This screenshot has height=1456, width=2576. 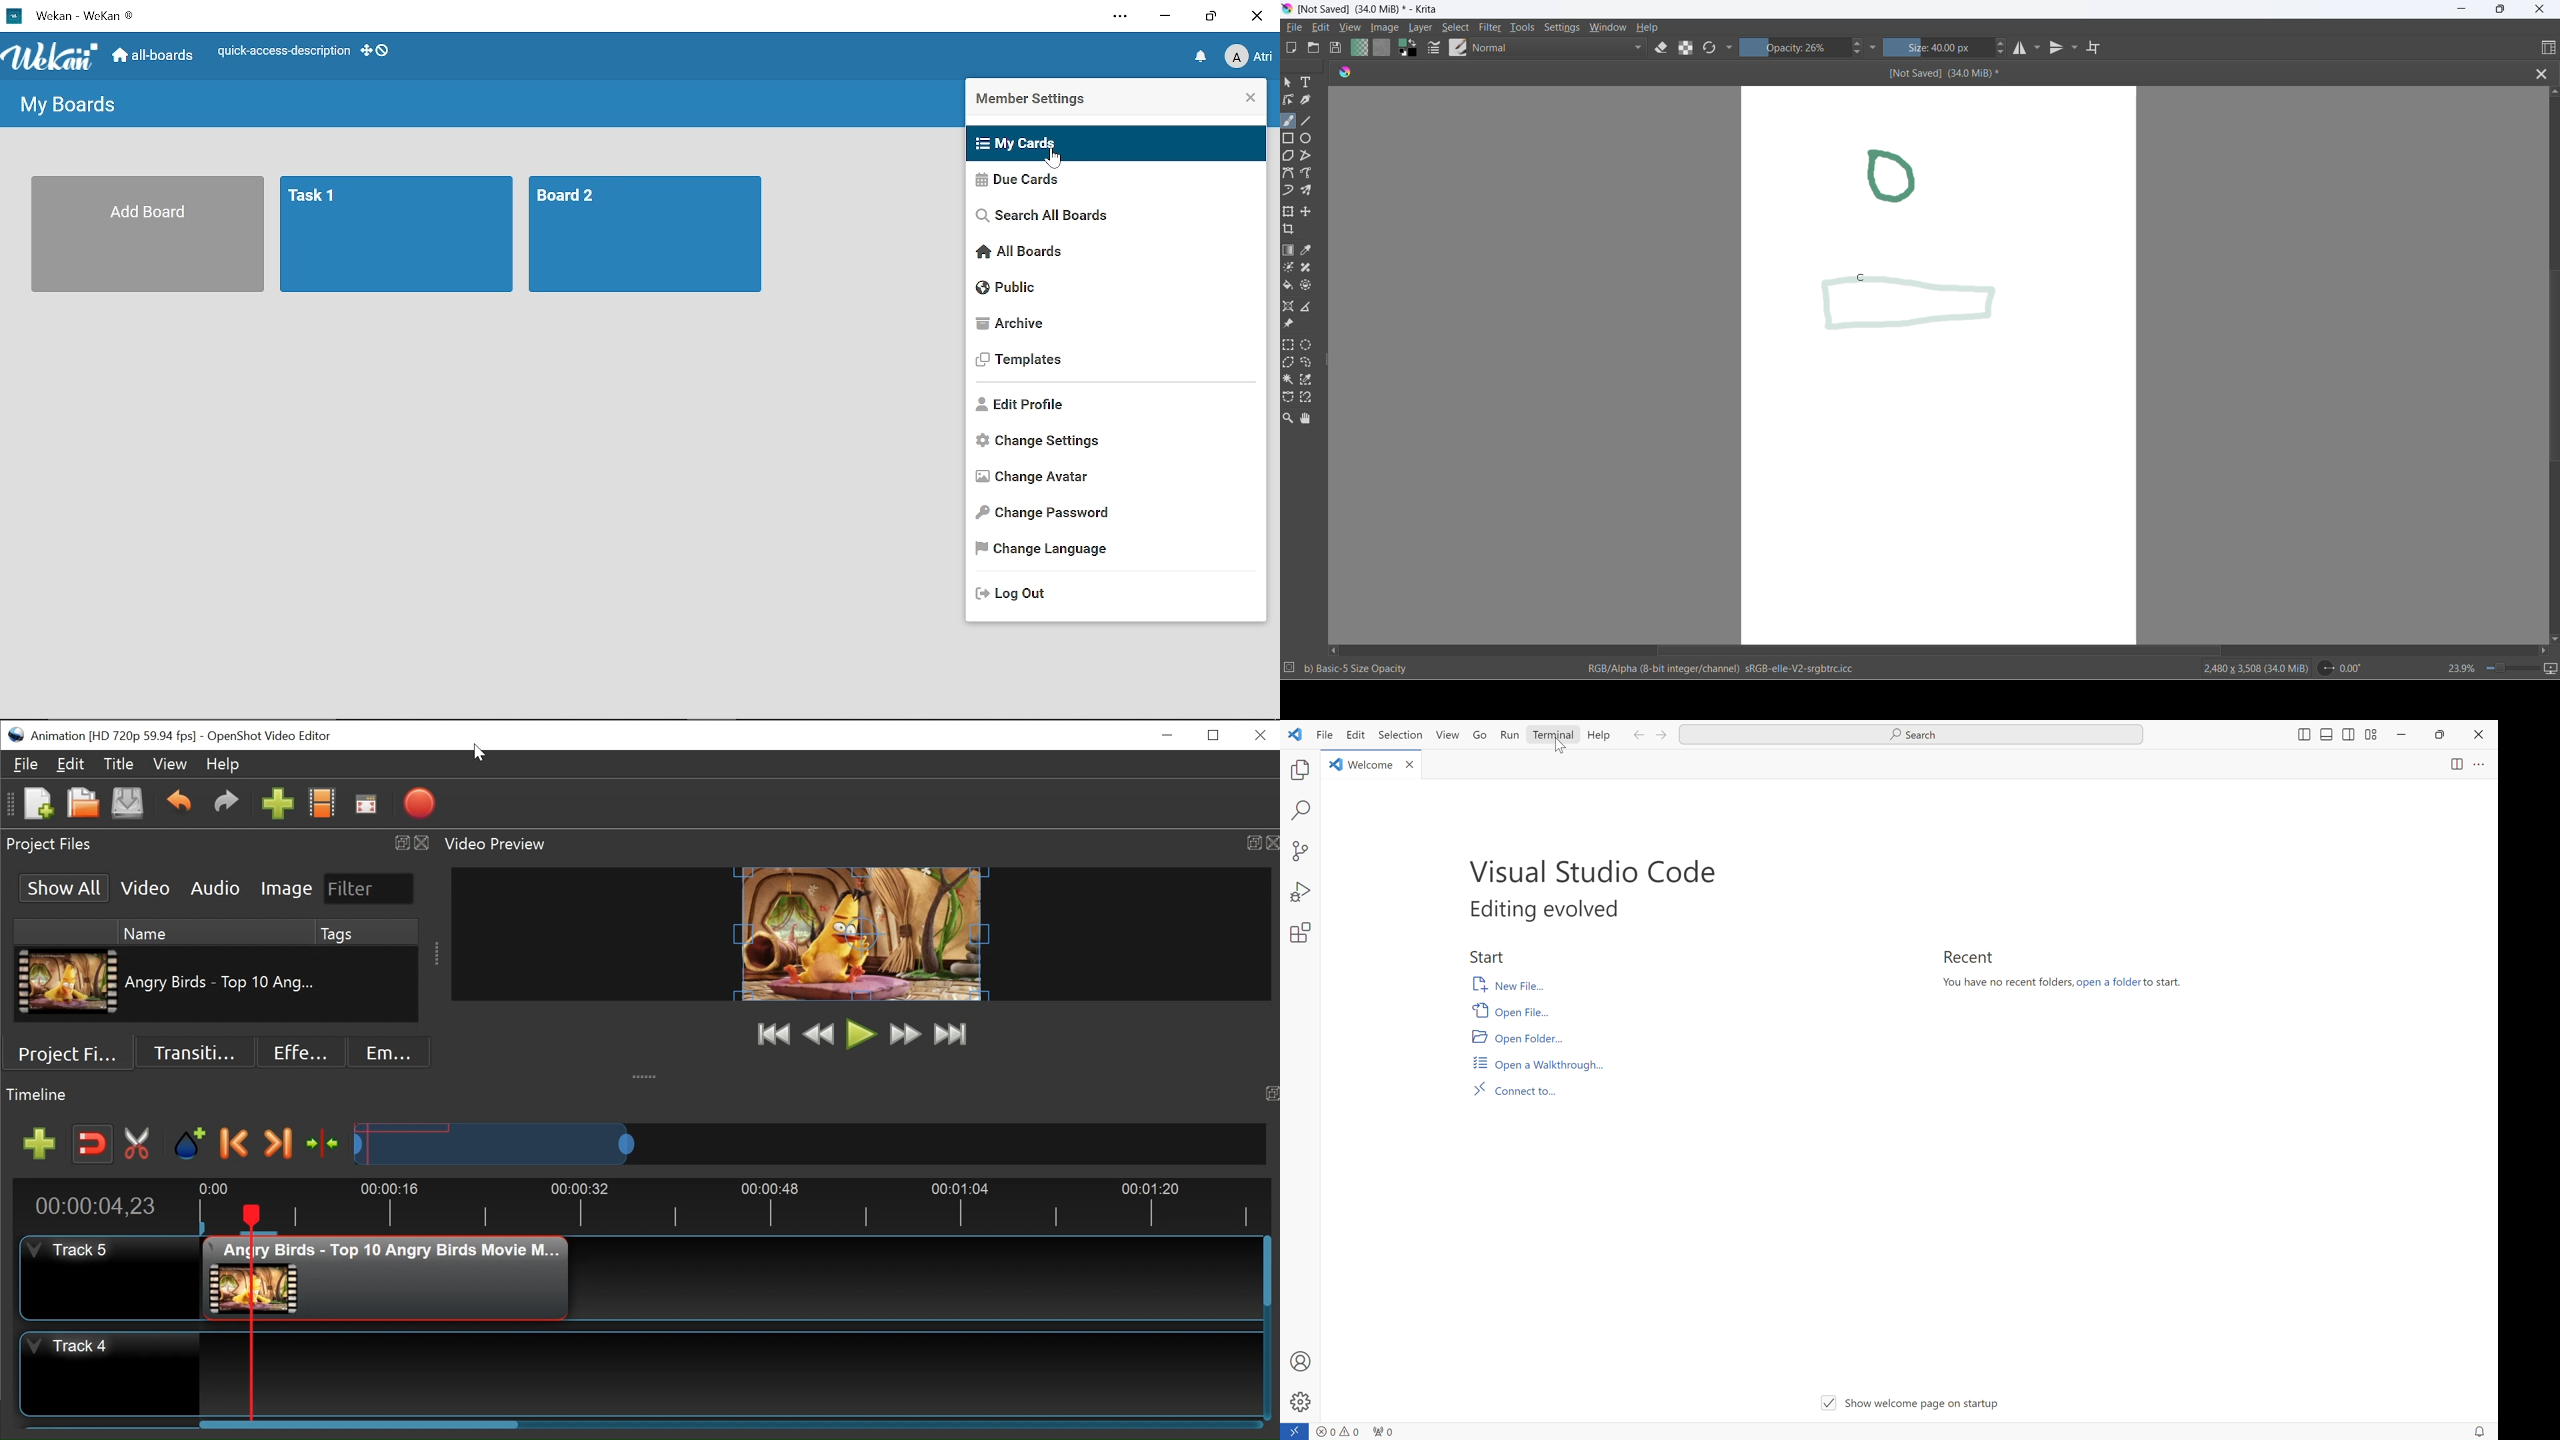 I want to click on brush settings, so click(x=1433, y=49).